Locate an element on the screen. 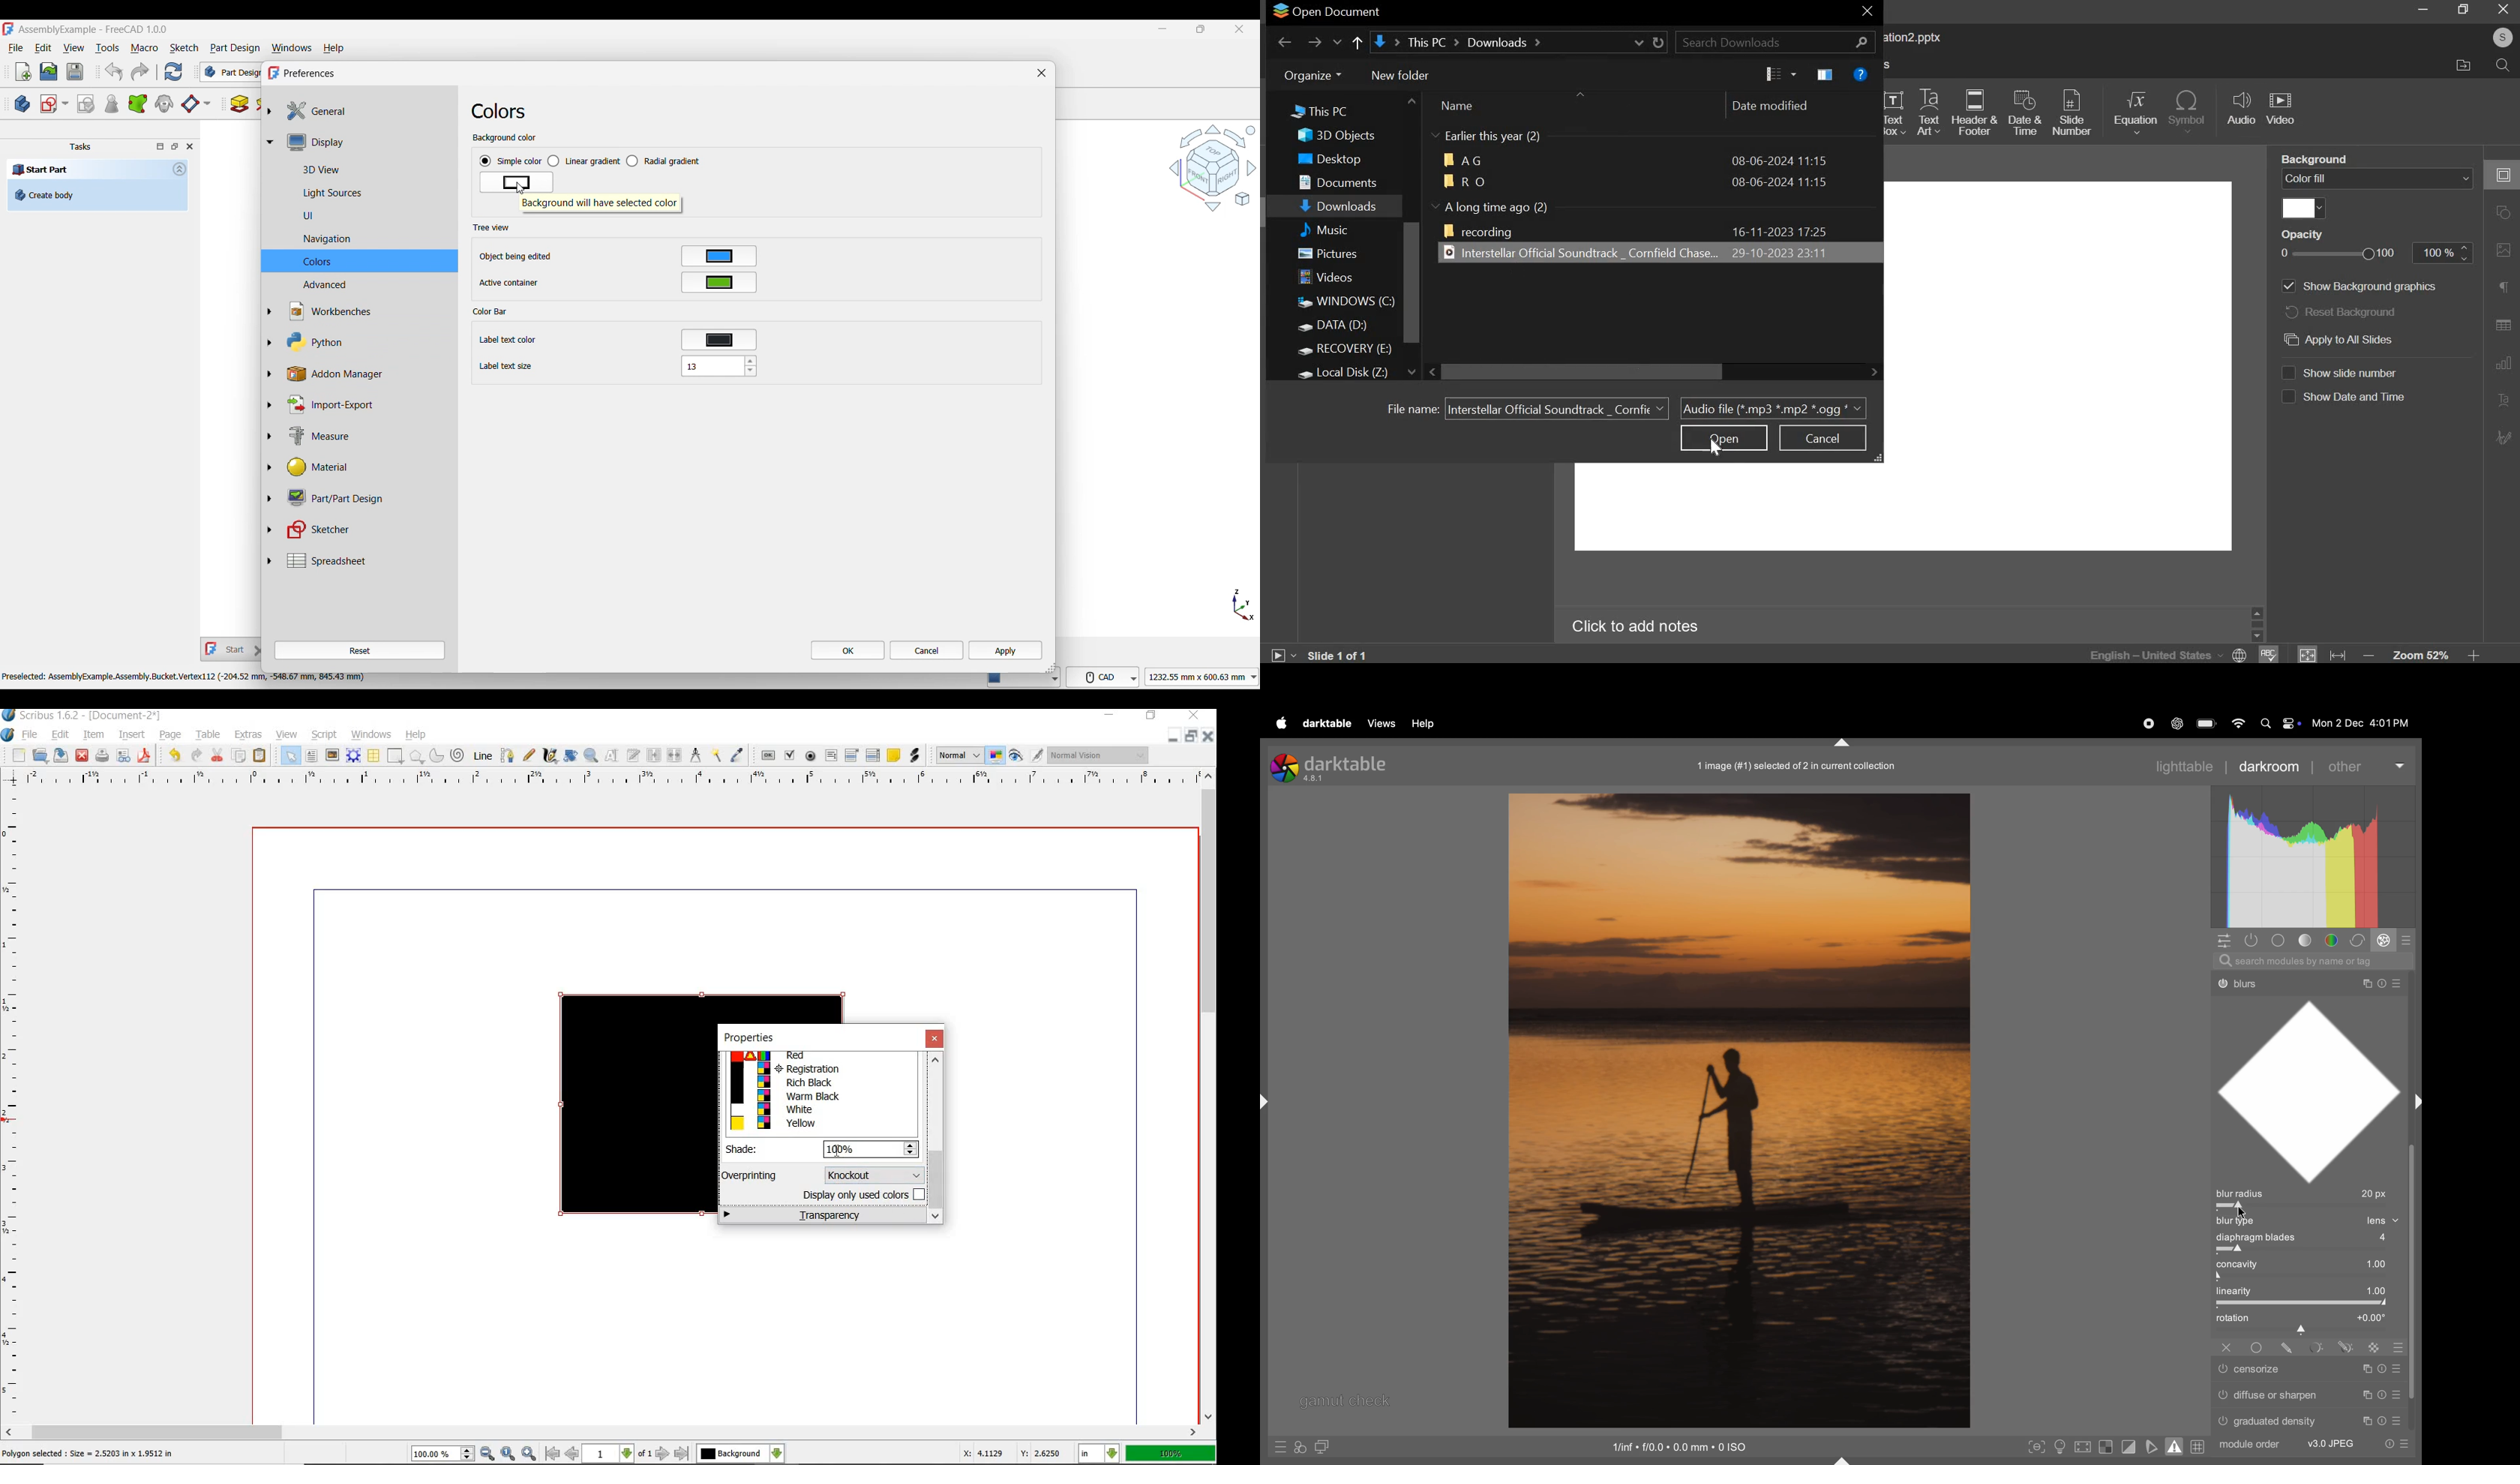 The image size is (2520, 1484). creation date is located at coordinates (1780, 159).